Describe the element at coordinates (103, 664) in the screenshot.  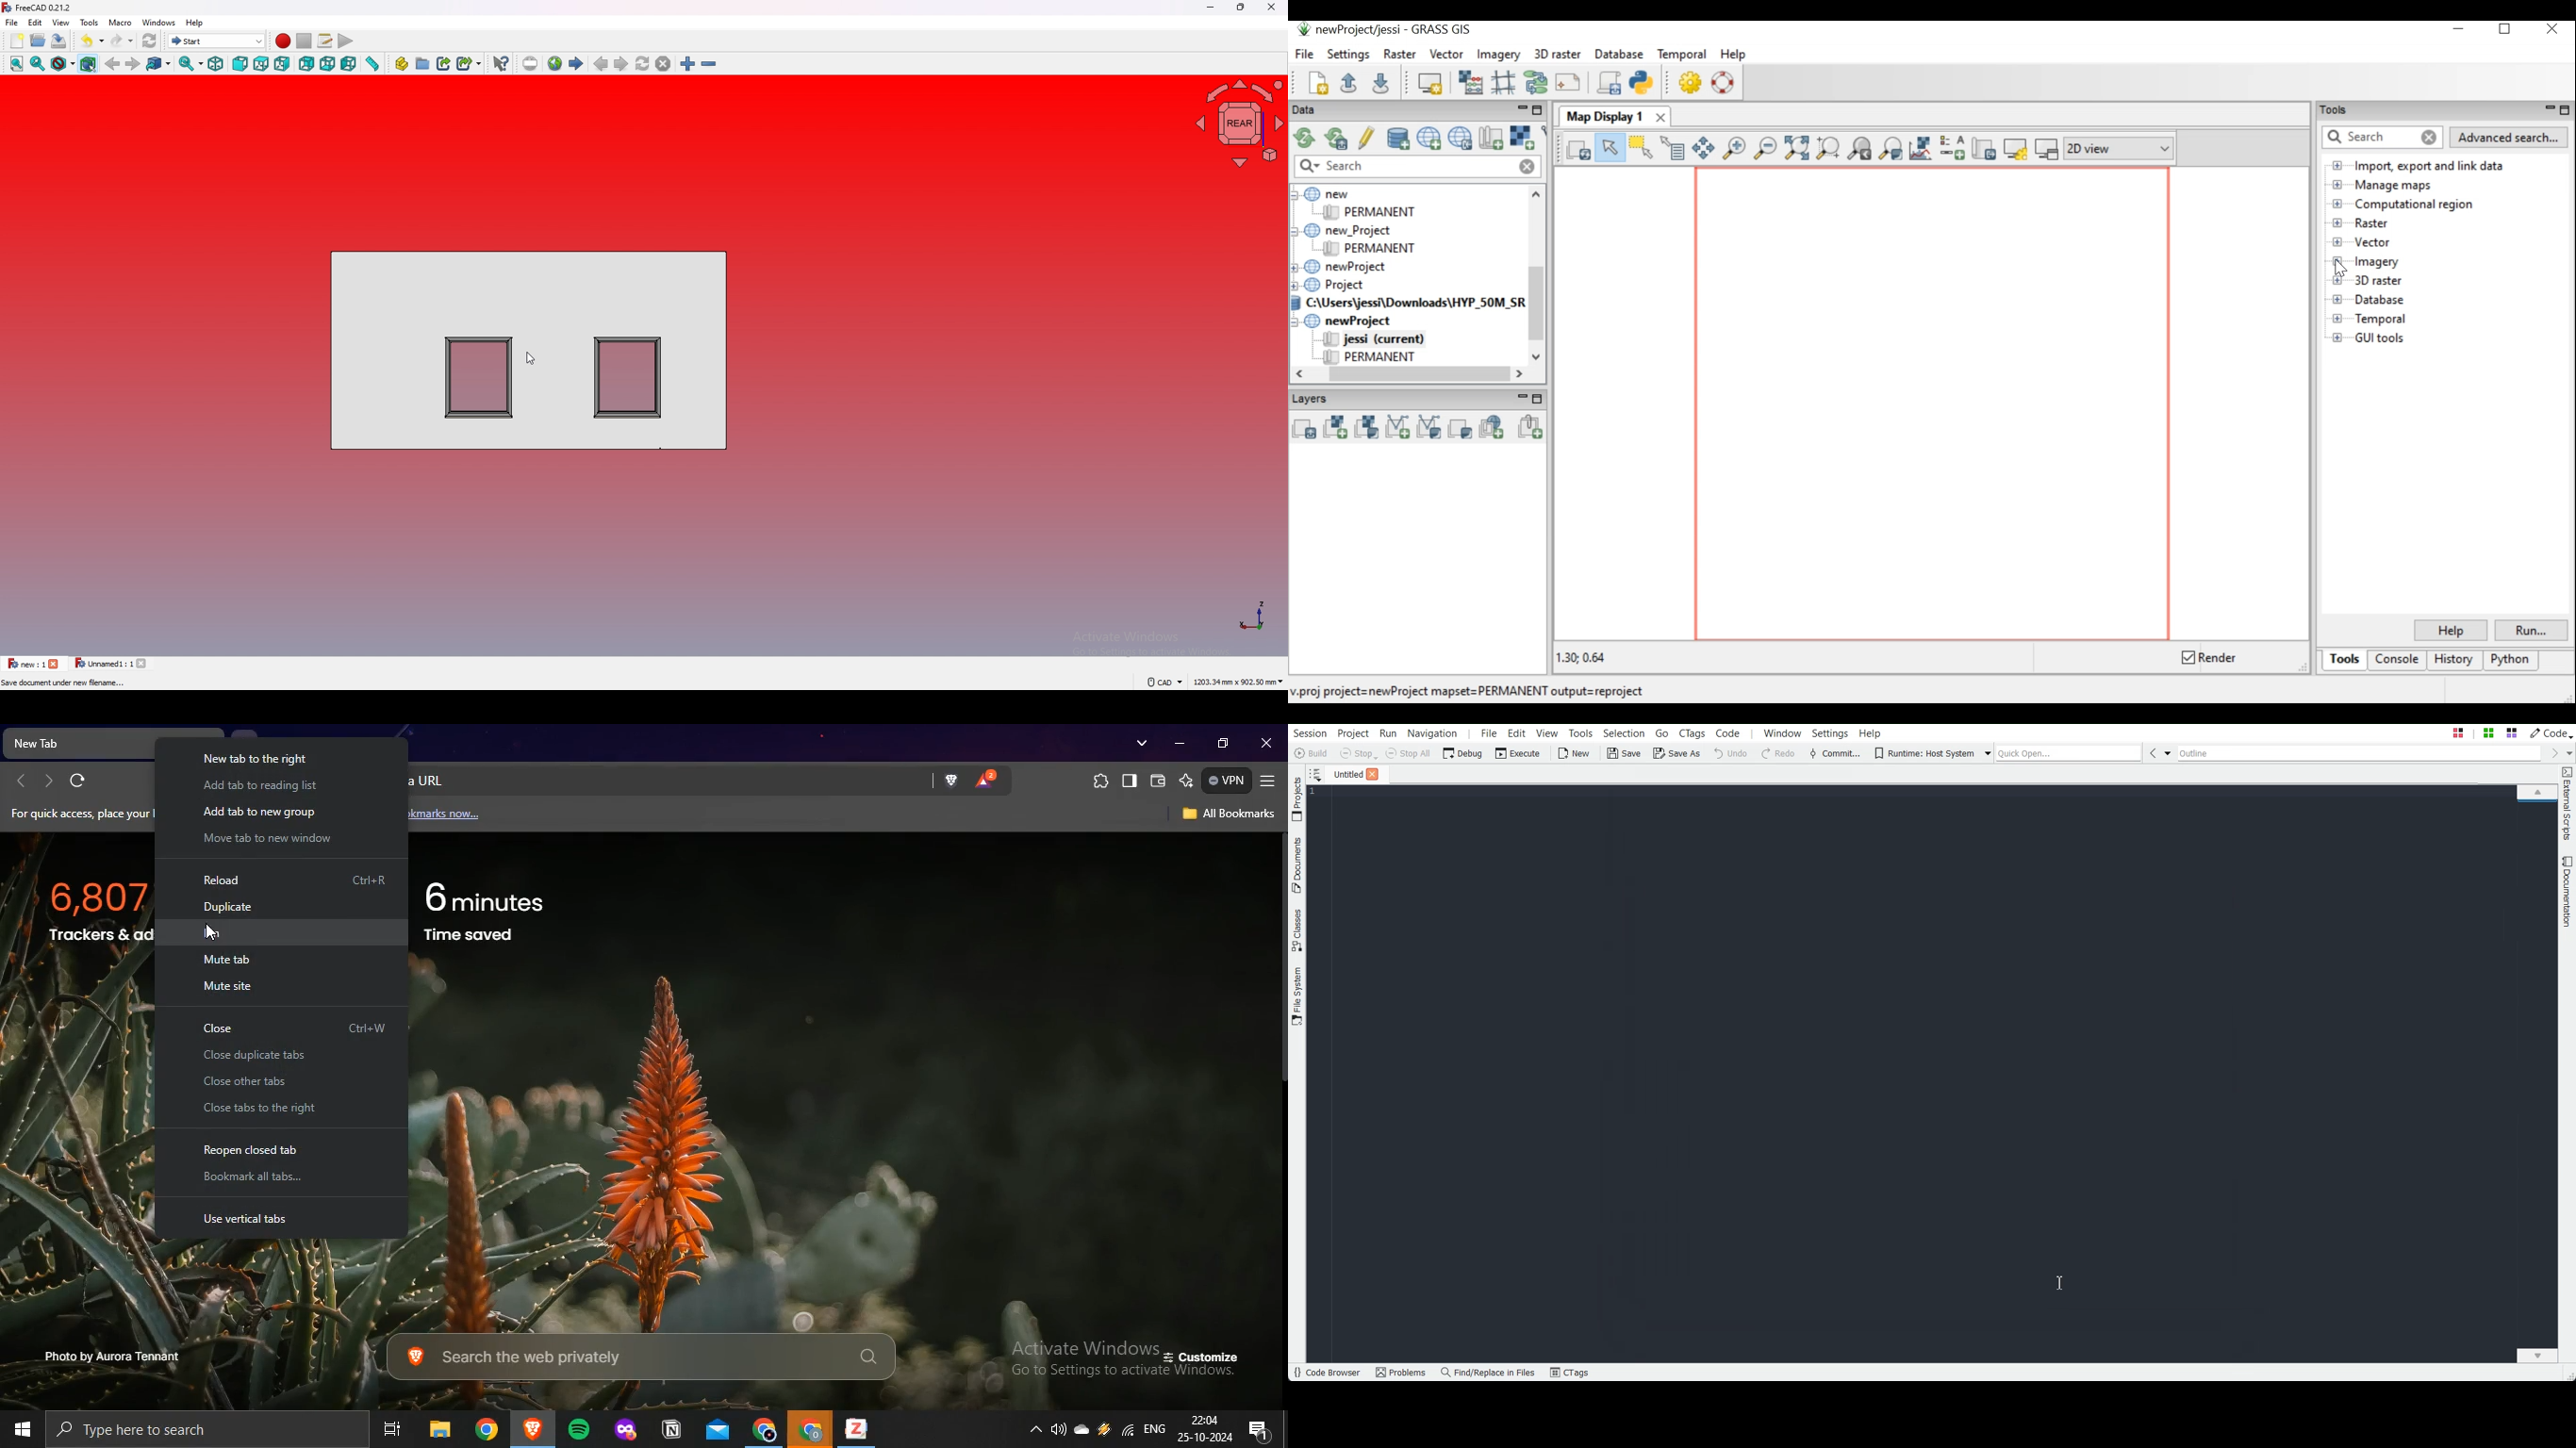
I see `Unnamed1: 1` at that location.